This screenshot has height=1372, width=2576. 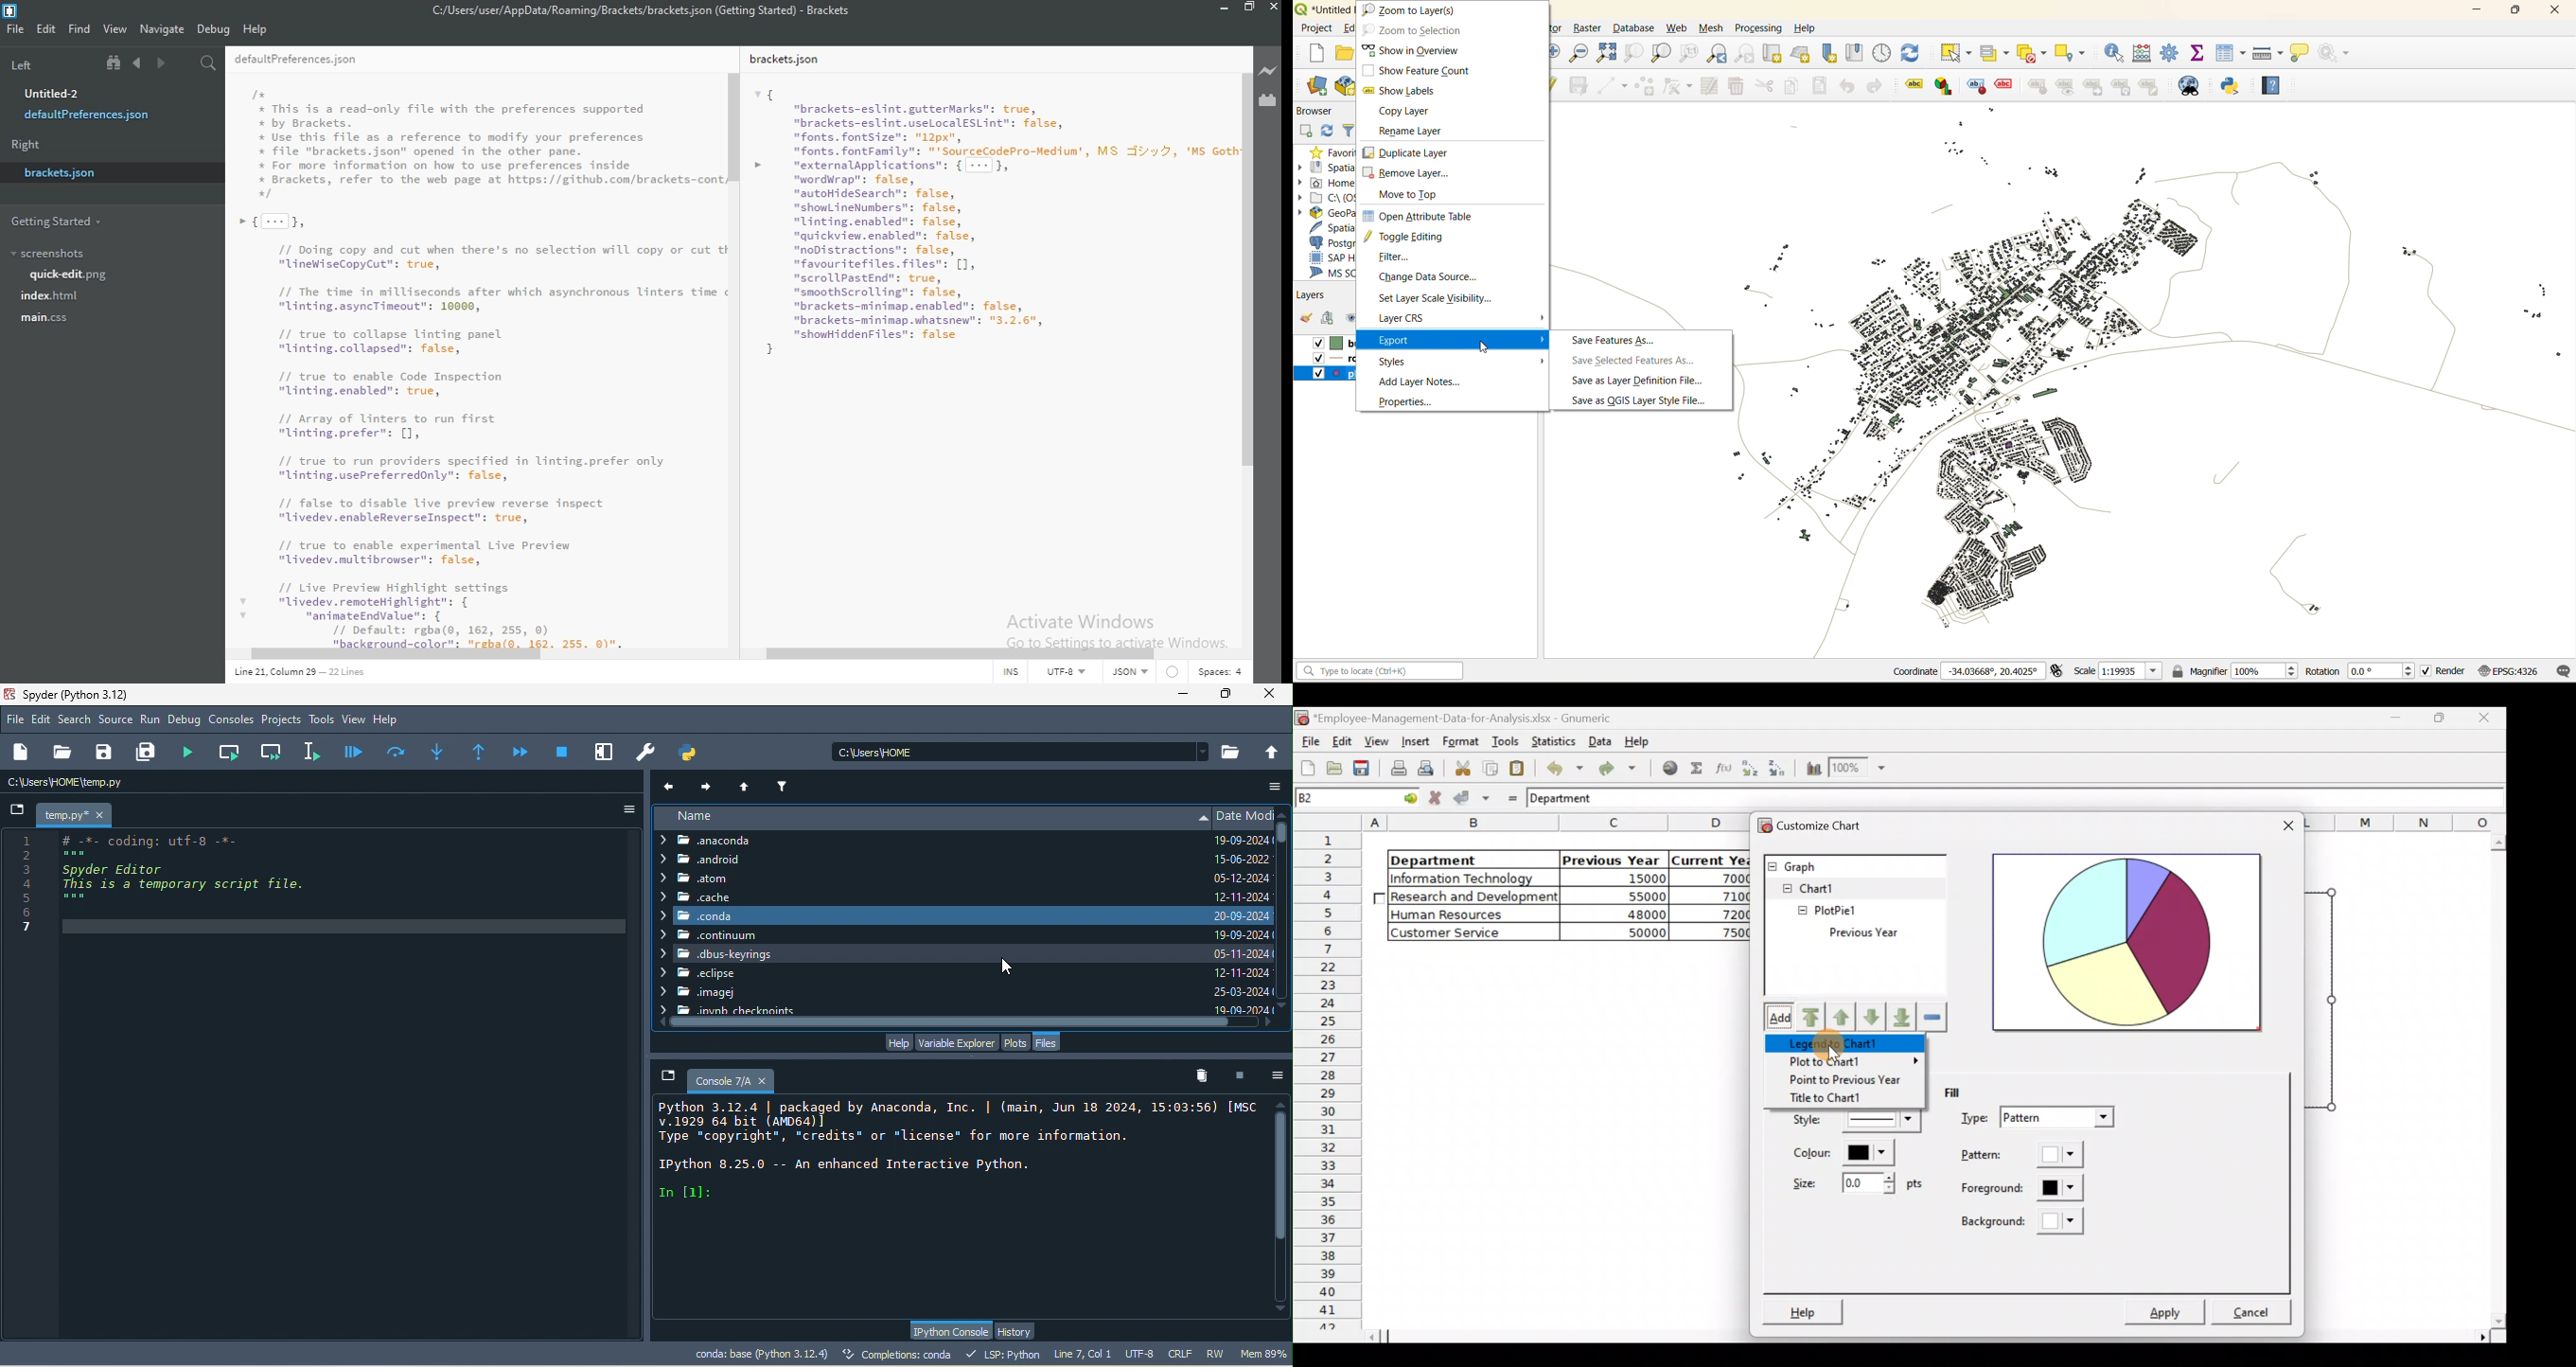 I want to click on projects, so click(x=282, y=720).